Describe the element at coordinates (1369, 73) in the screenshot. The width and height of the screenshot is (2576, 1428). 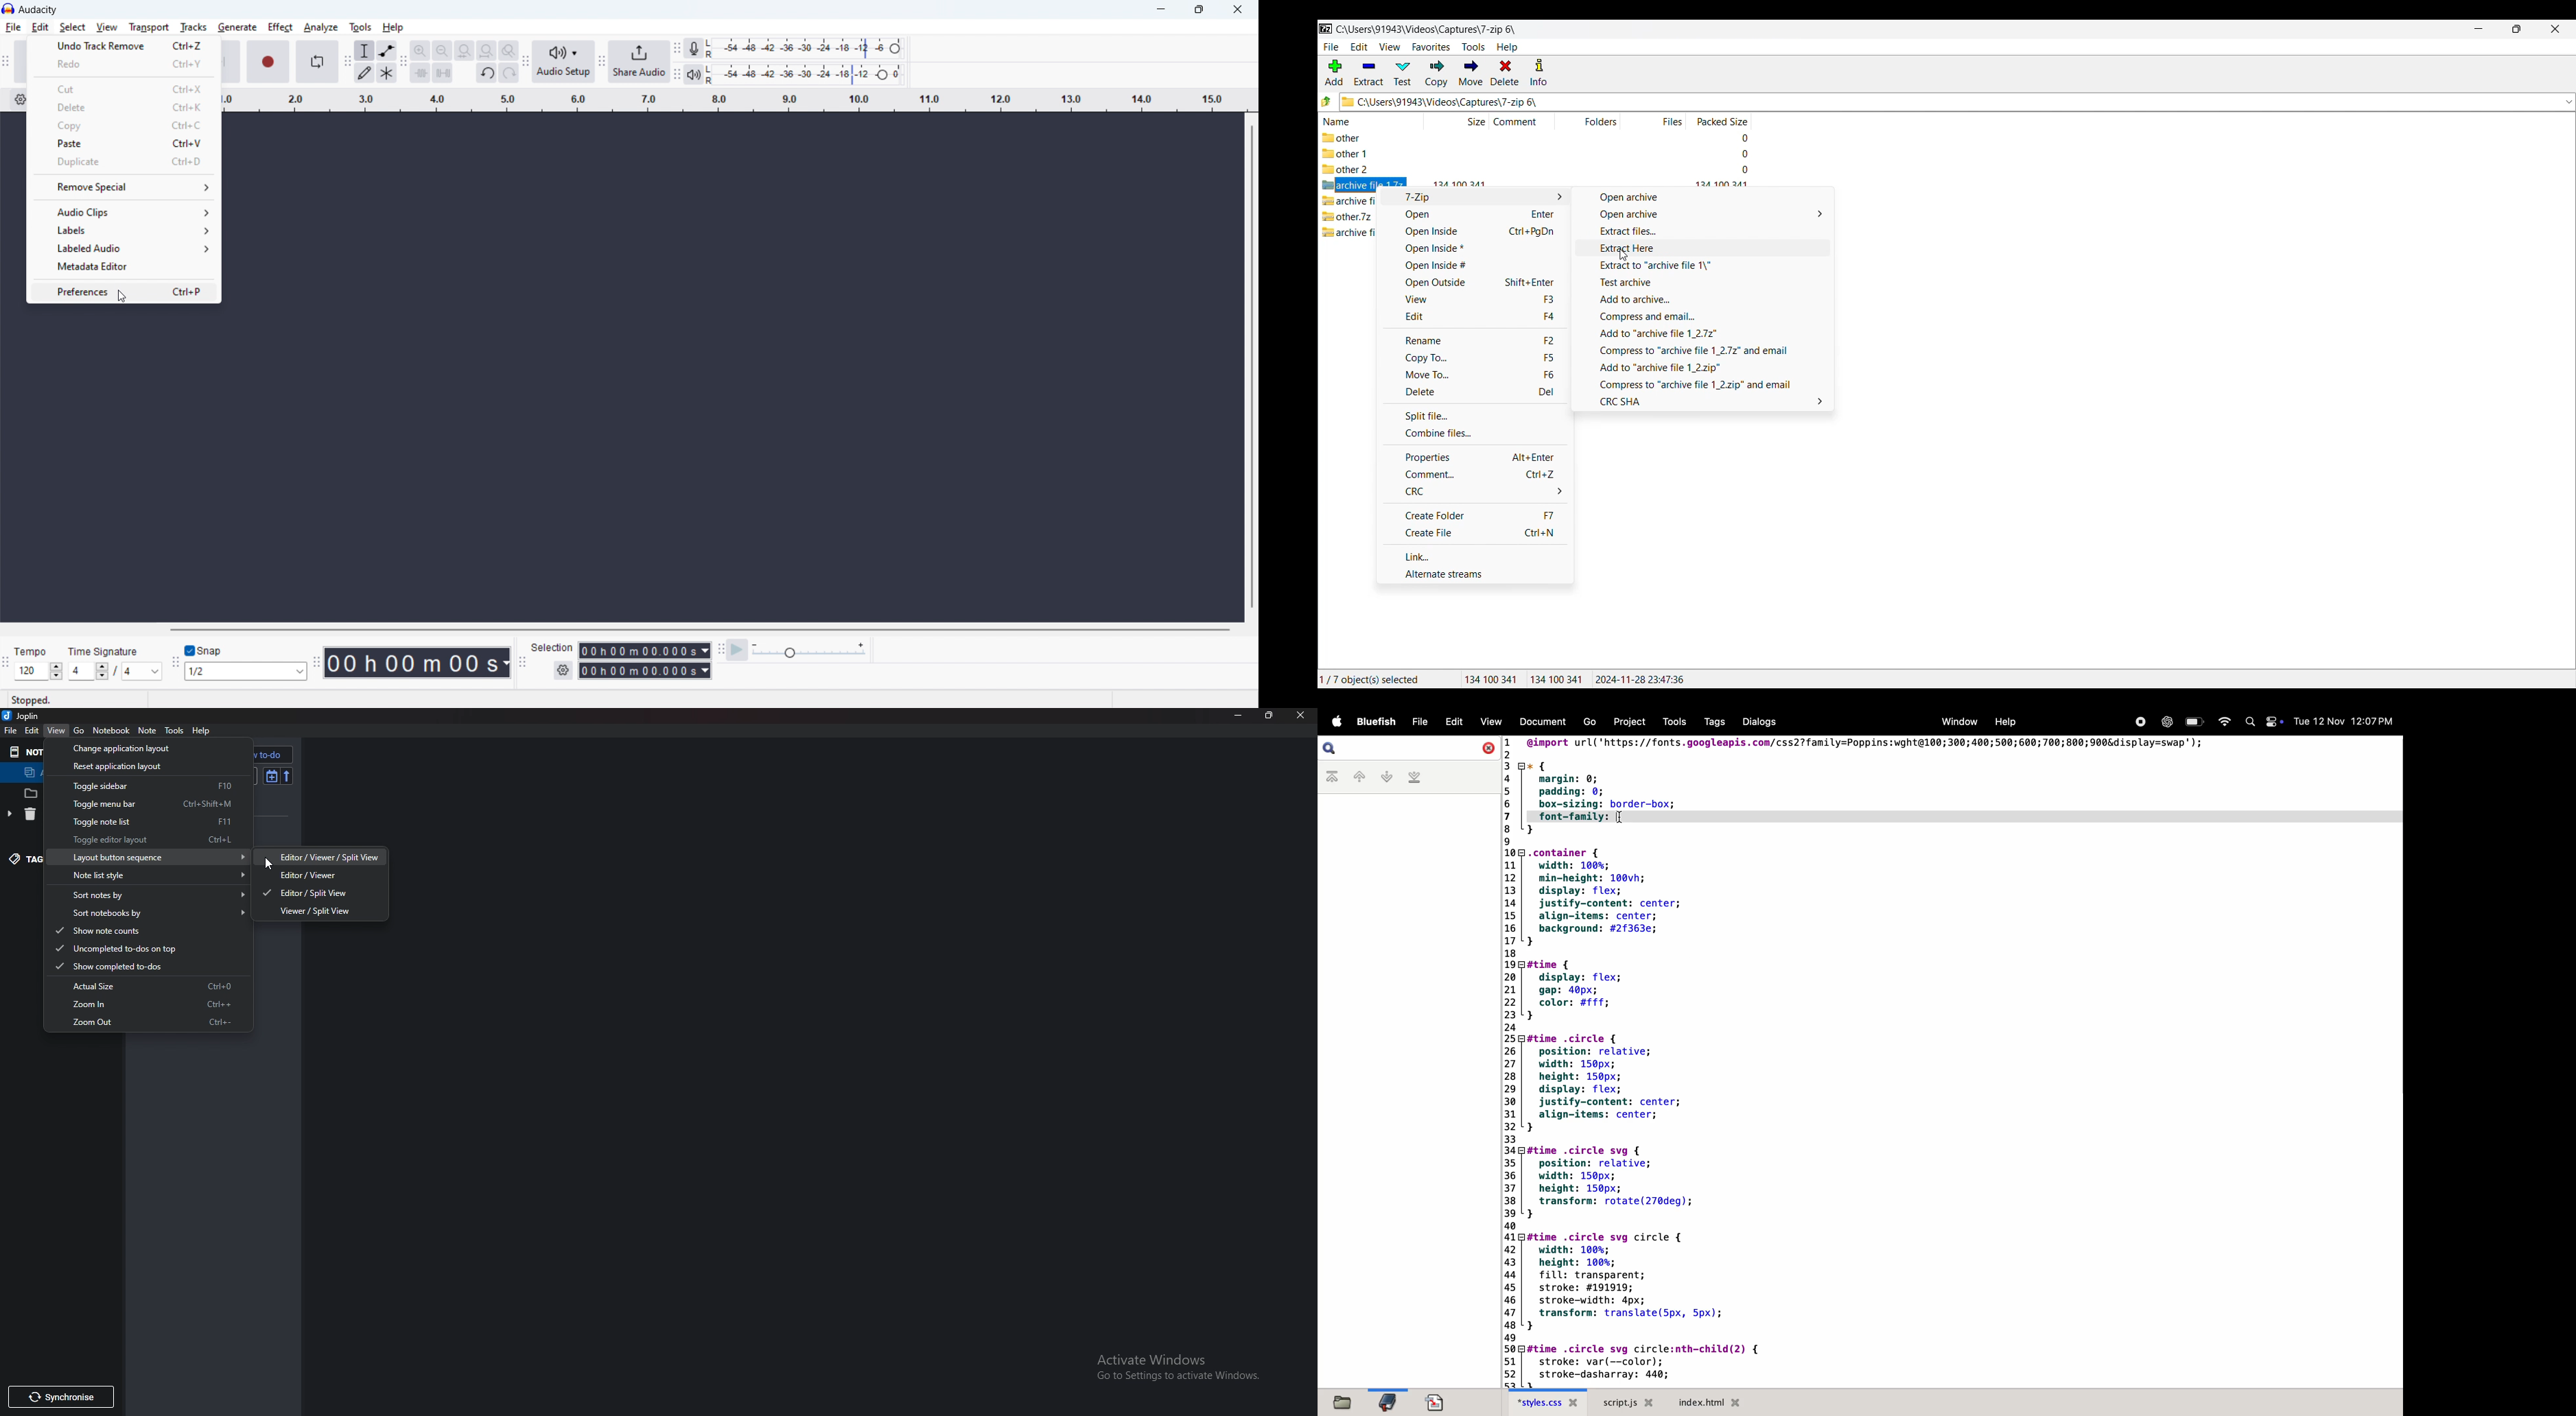
I see `Extract` at that location.